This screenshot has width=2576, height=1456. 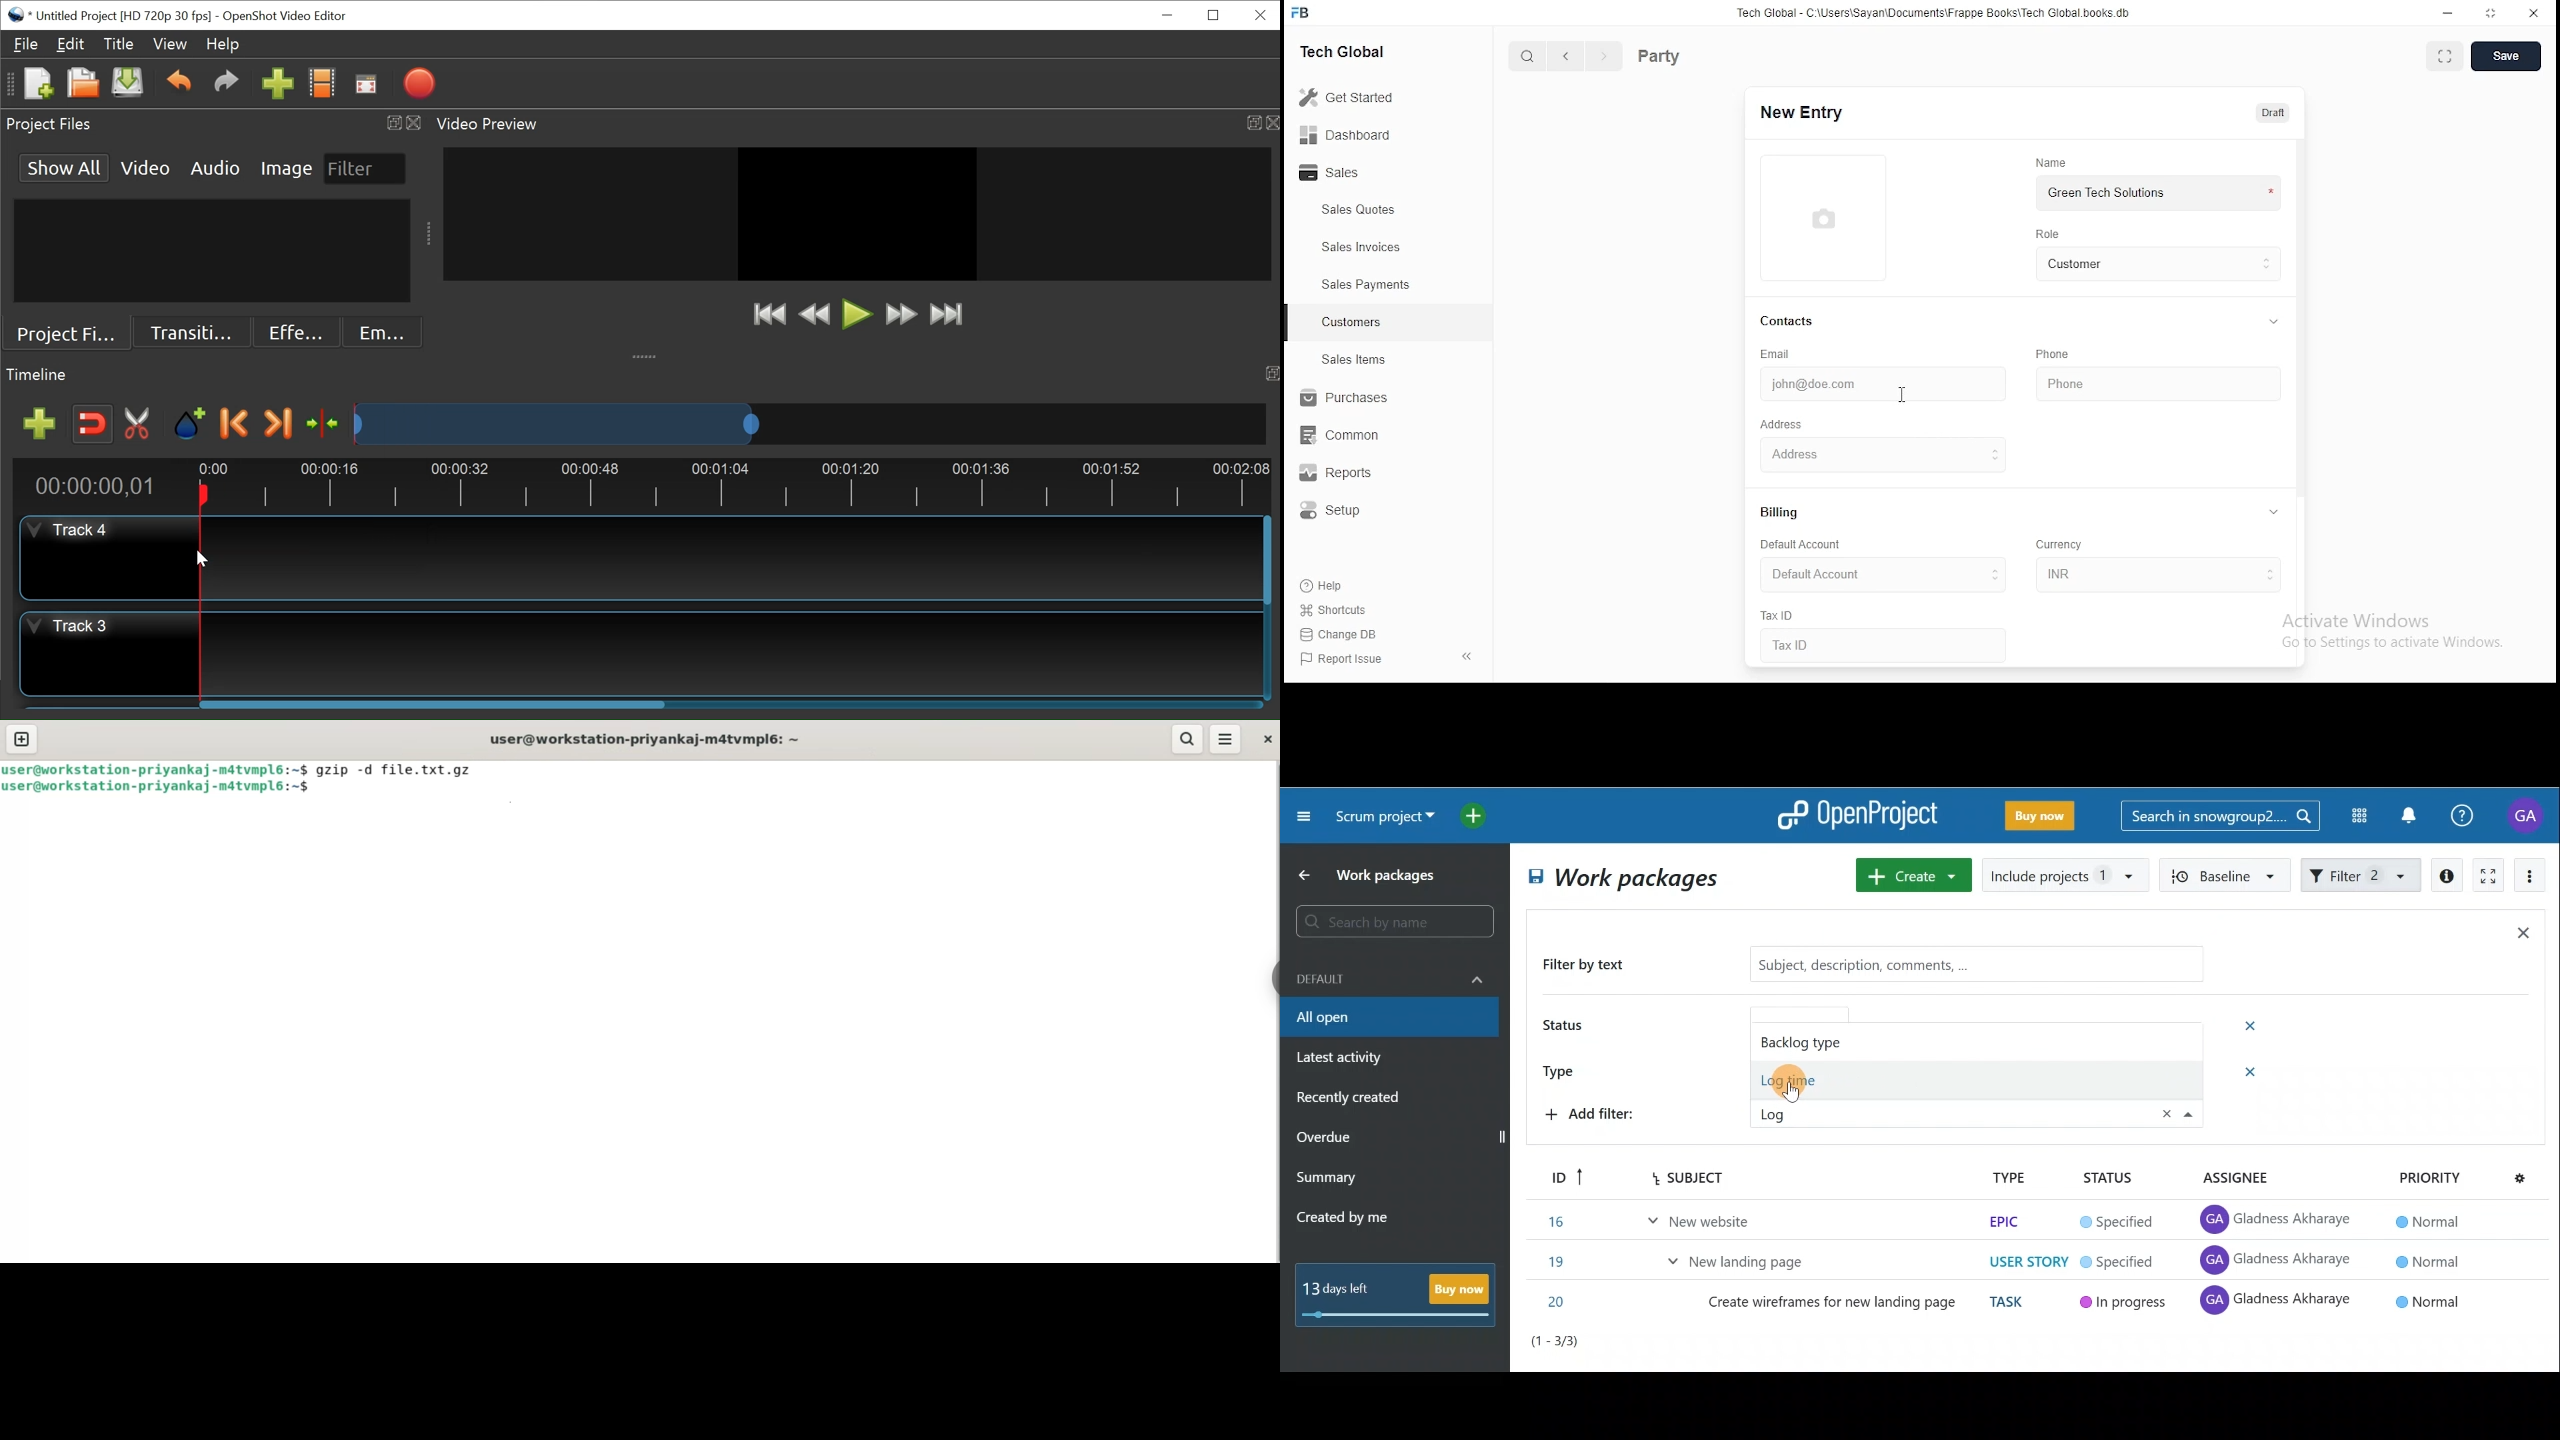 What do you see at coordinates (2530, 879) in the screenshot?
I see `More actions` at bounding box center [2530, 879].